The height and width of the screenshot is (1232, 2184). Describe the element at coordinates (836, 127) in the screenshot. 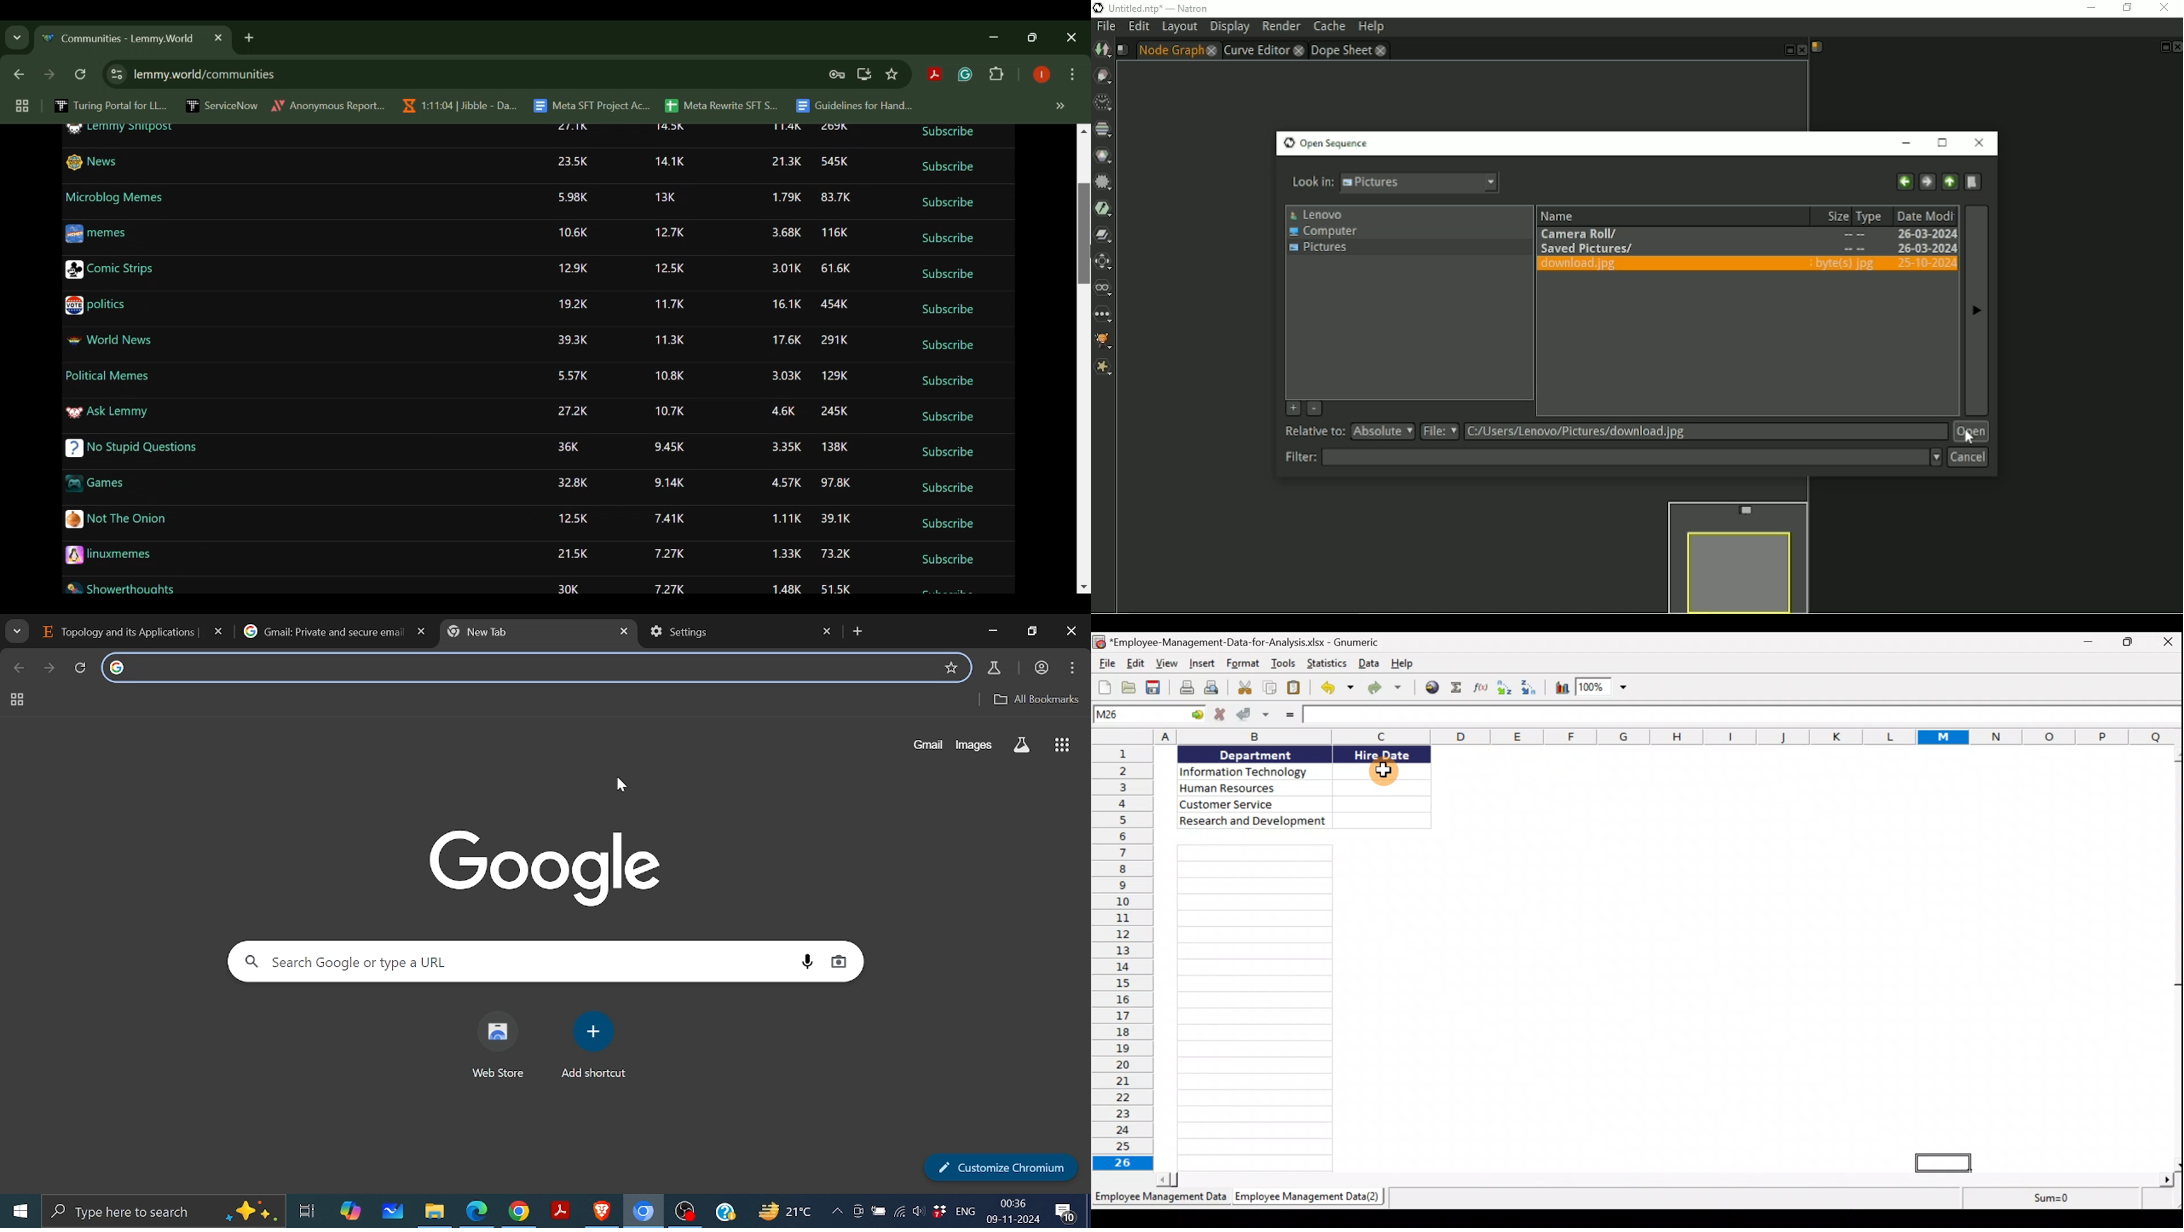

I see `269K` at that location.